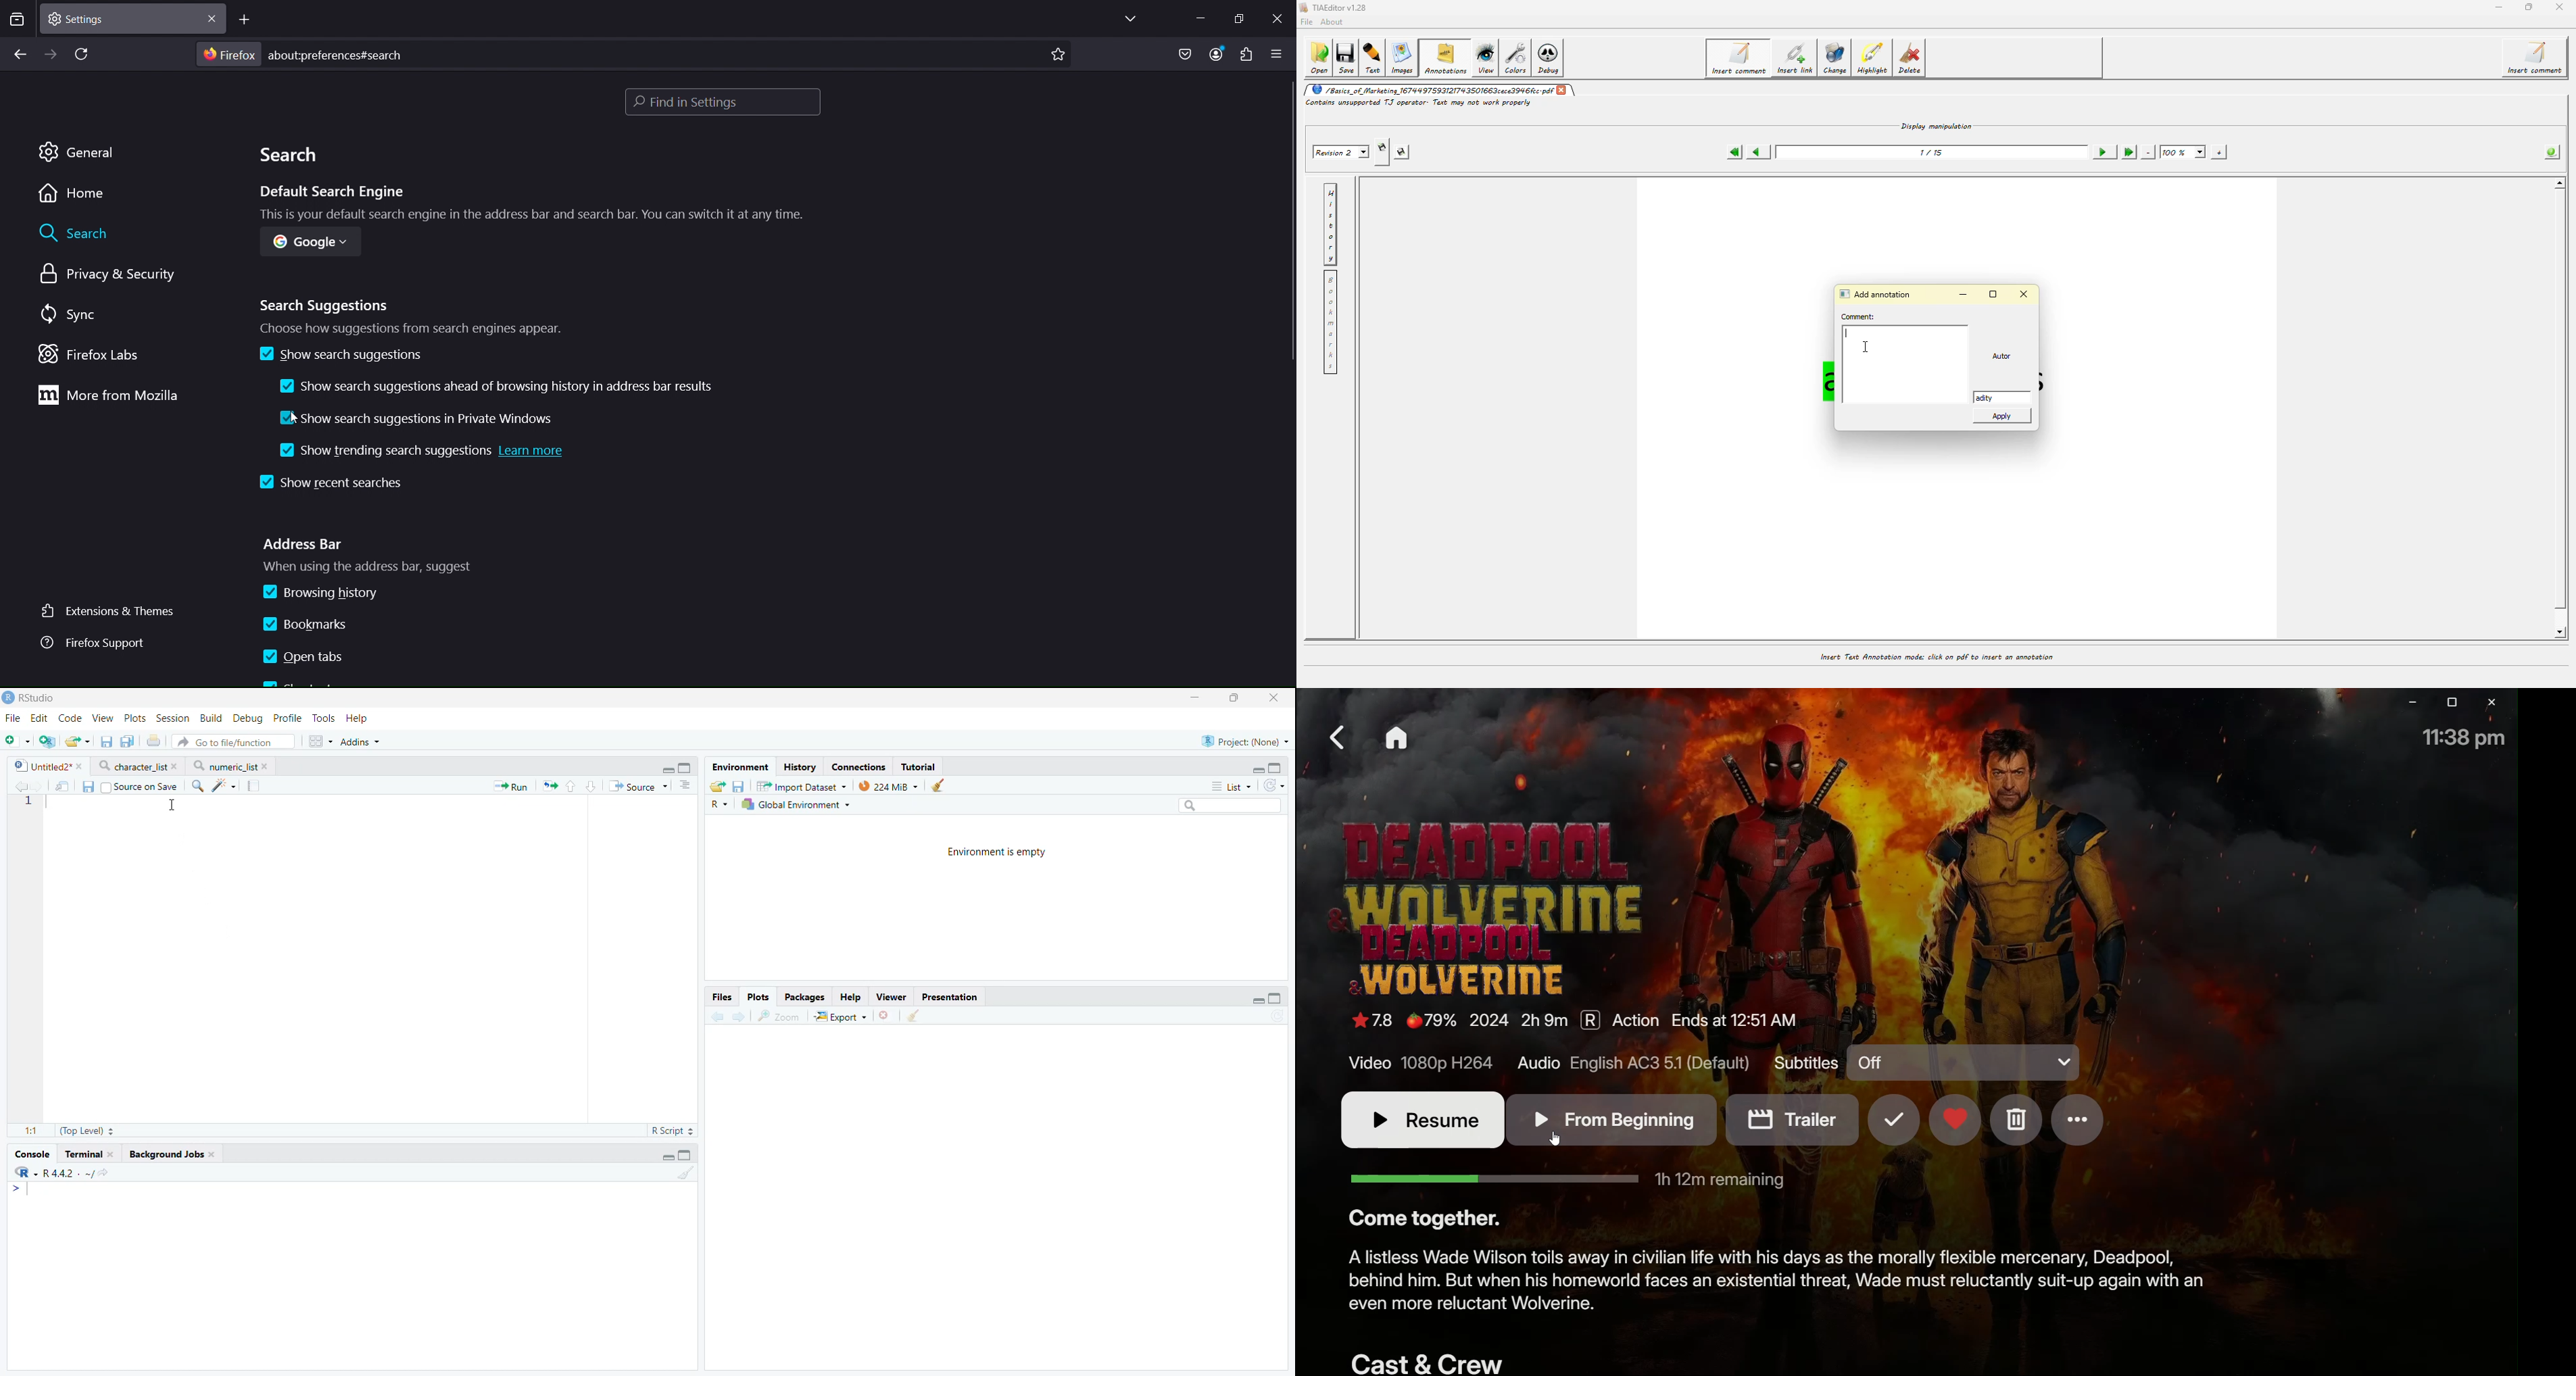 The image size is (2576, 1400). I want to click on Packages, so click(806, 996).